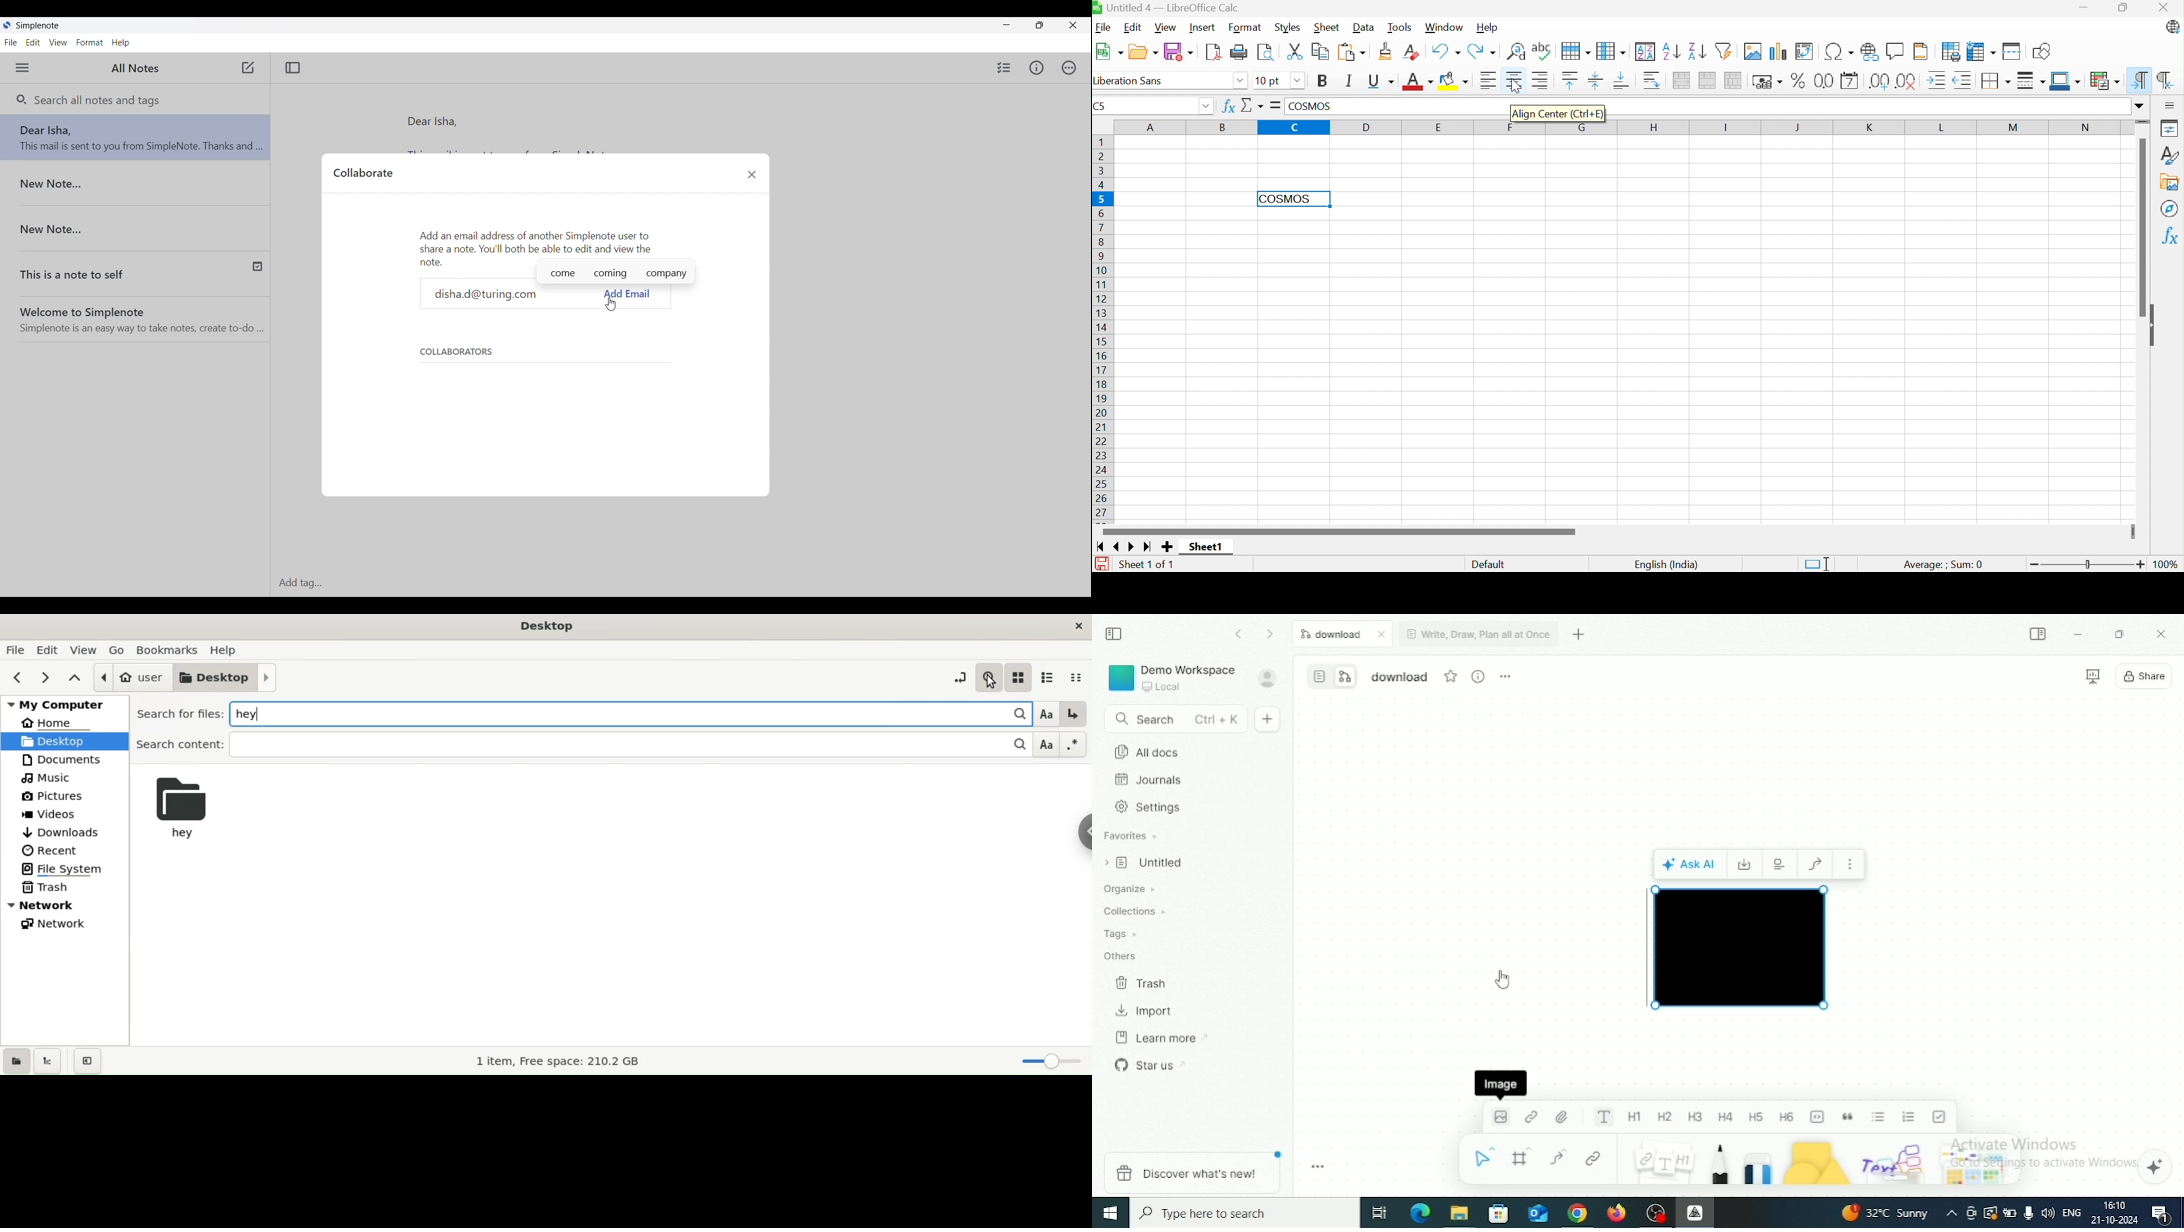 This screenshot has height=1232, width=2184. Describe the element at coordinates (1879, 1117) in the screenshot. I see `Bulleted list` at that location.